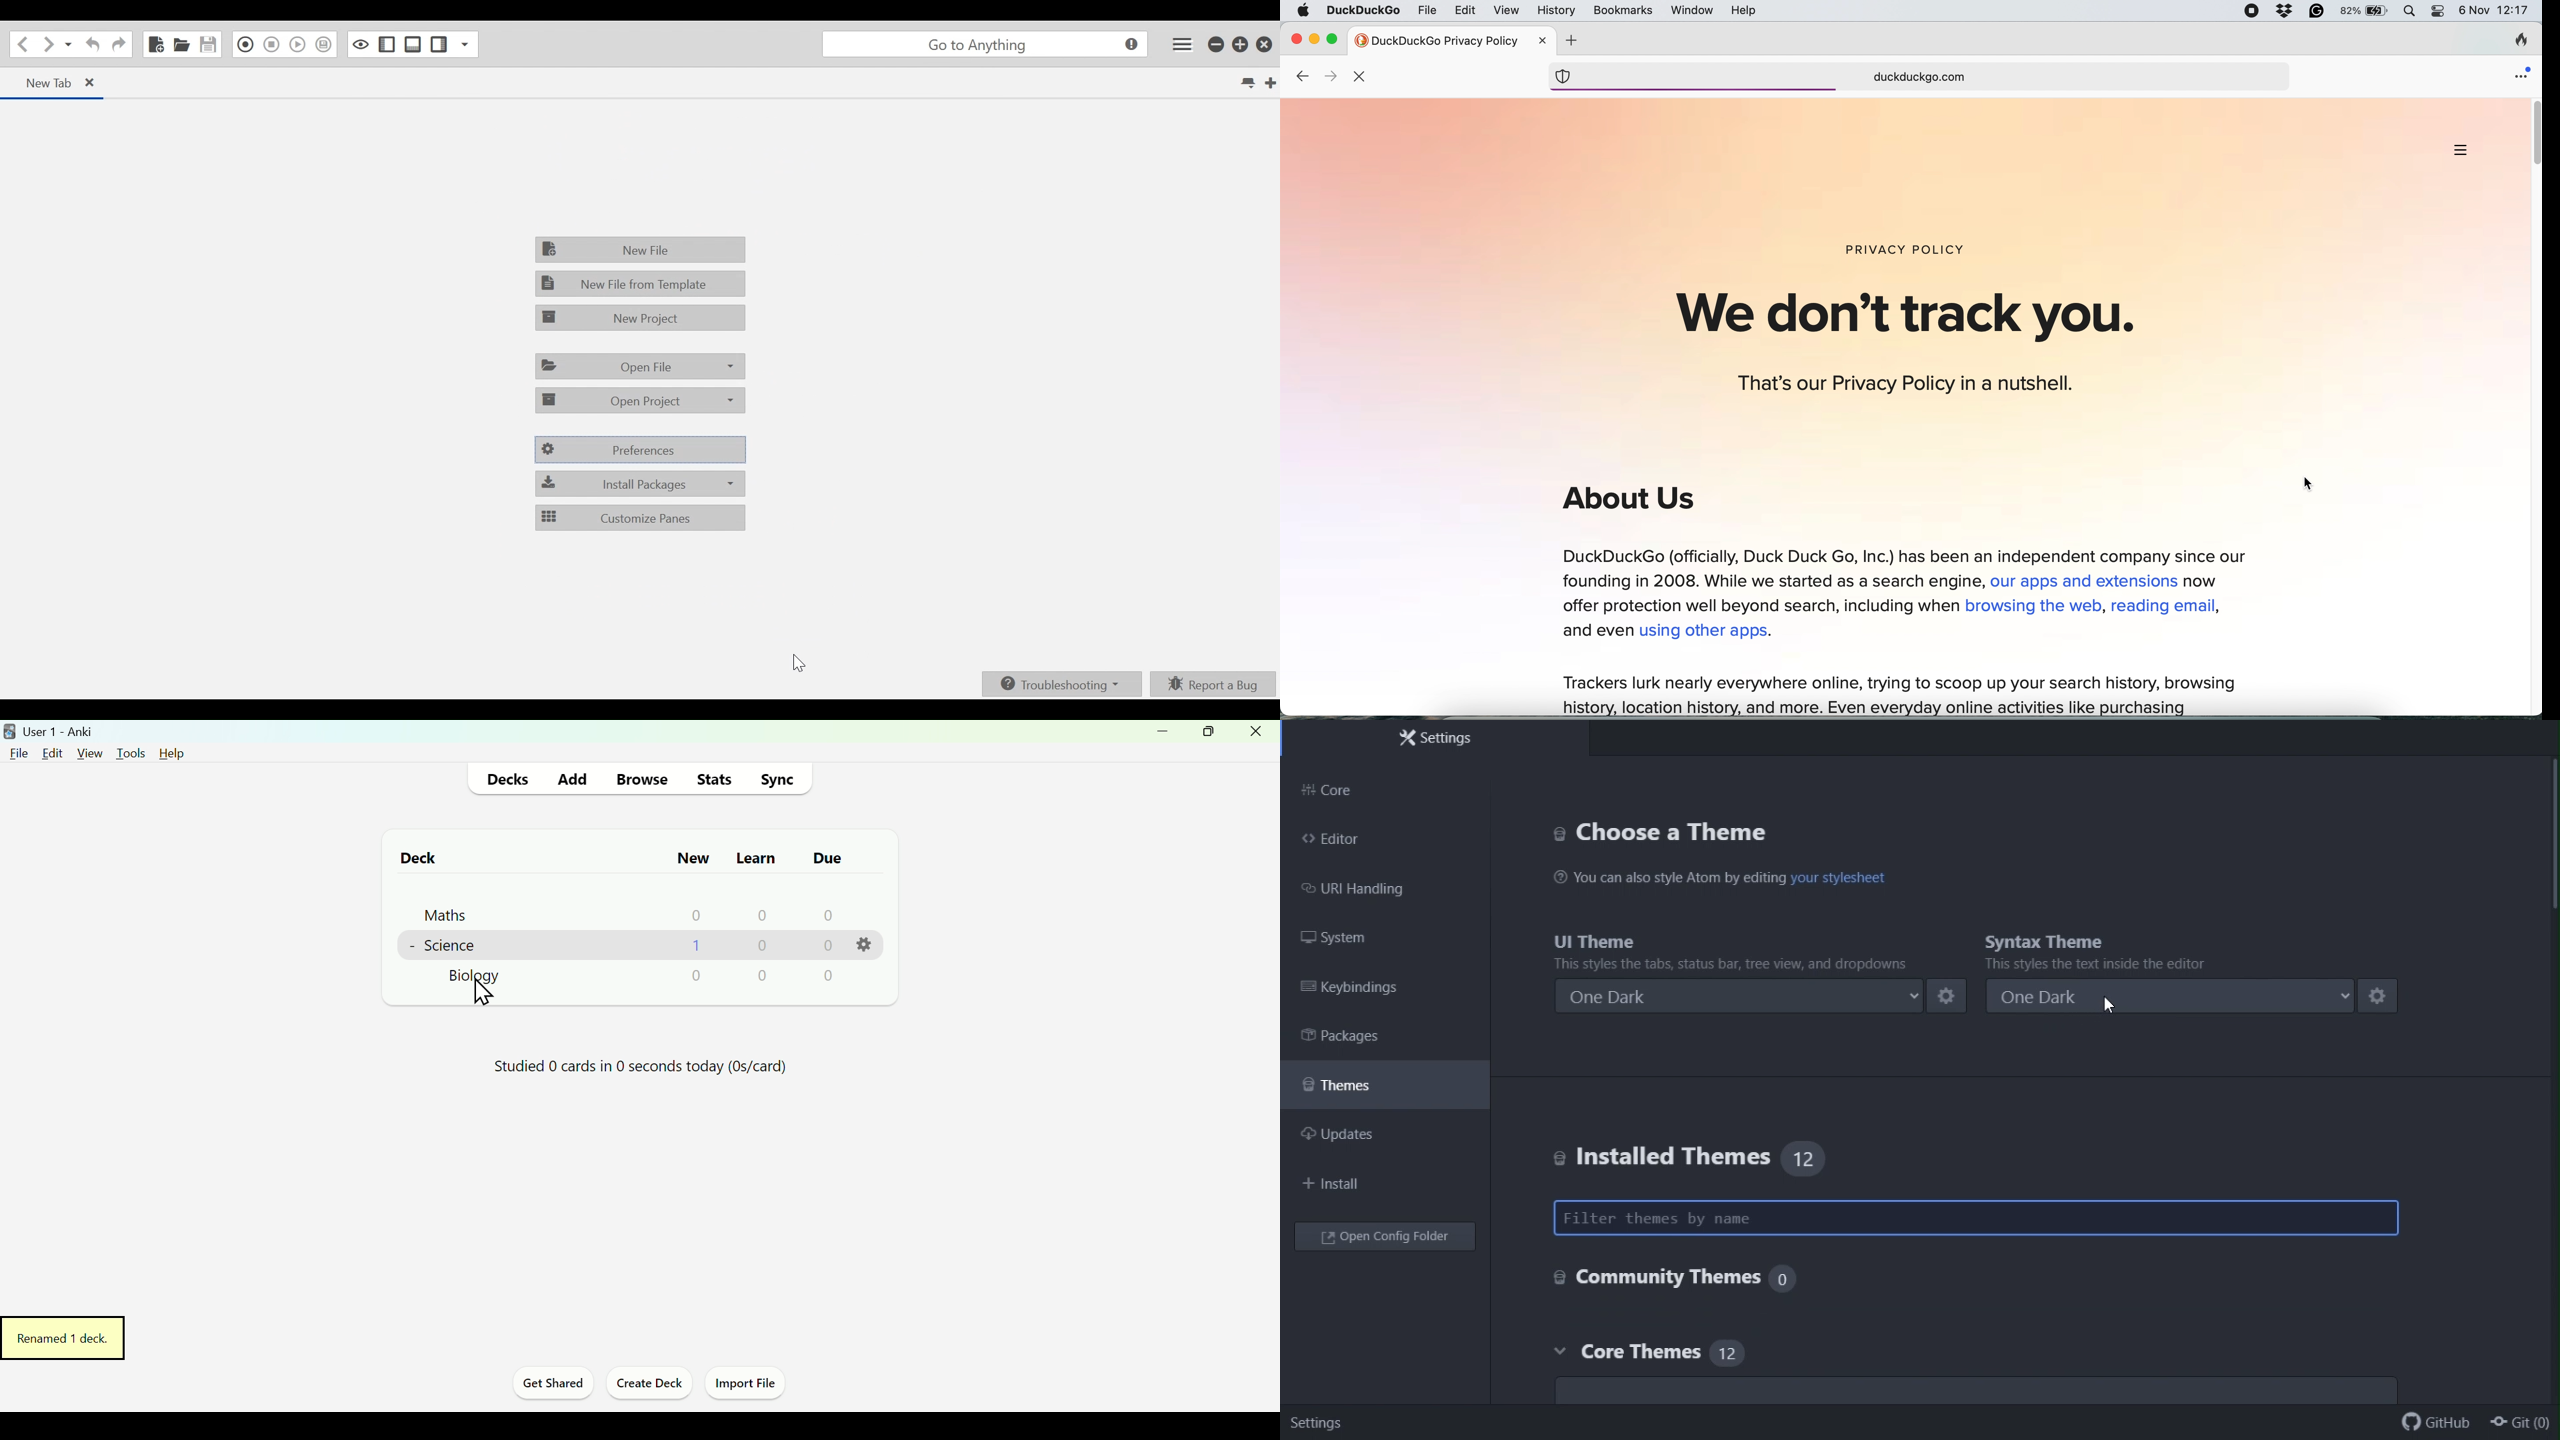  I want to click on cursor, so click(2307, 487).